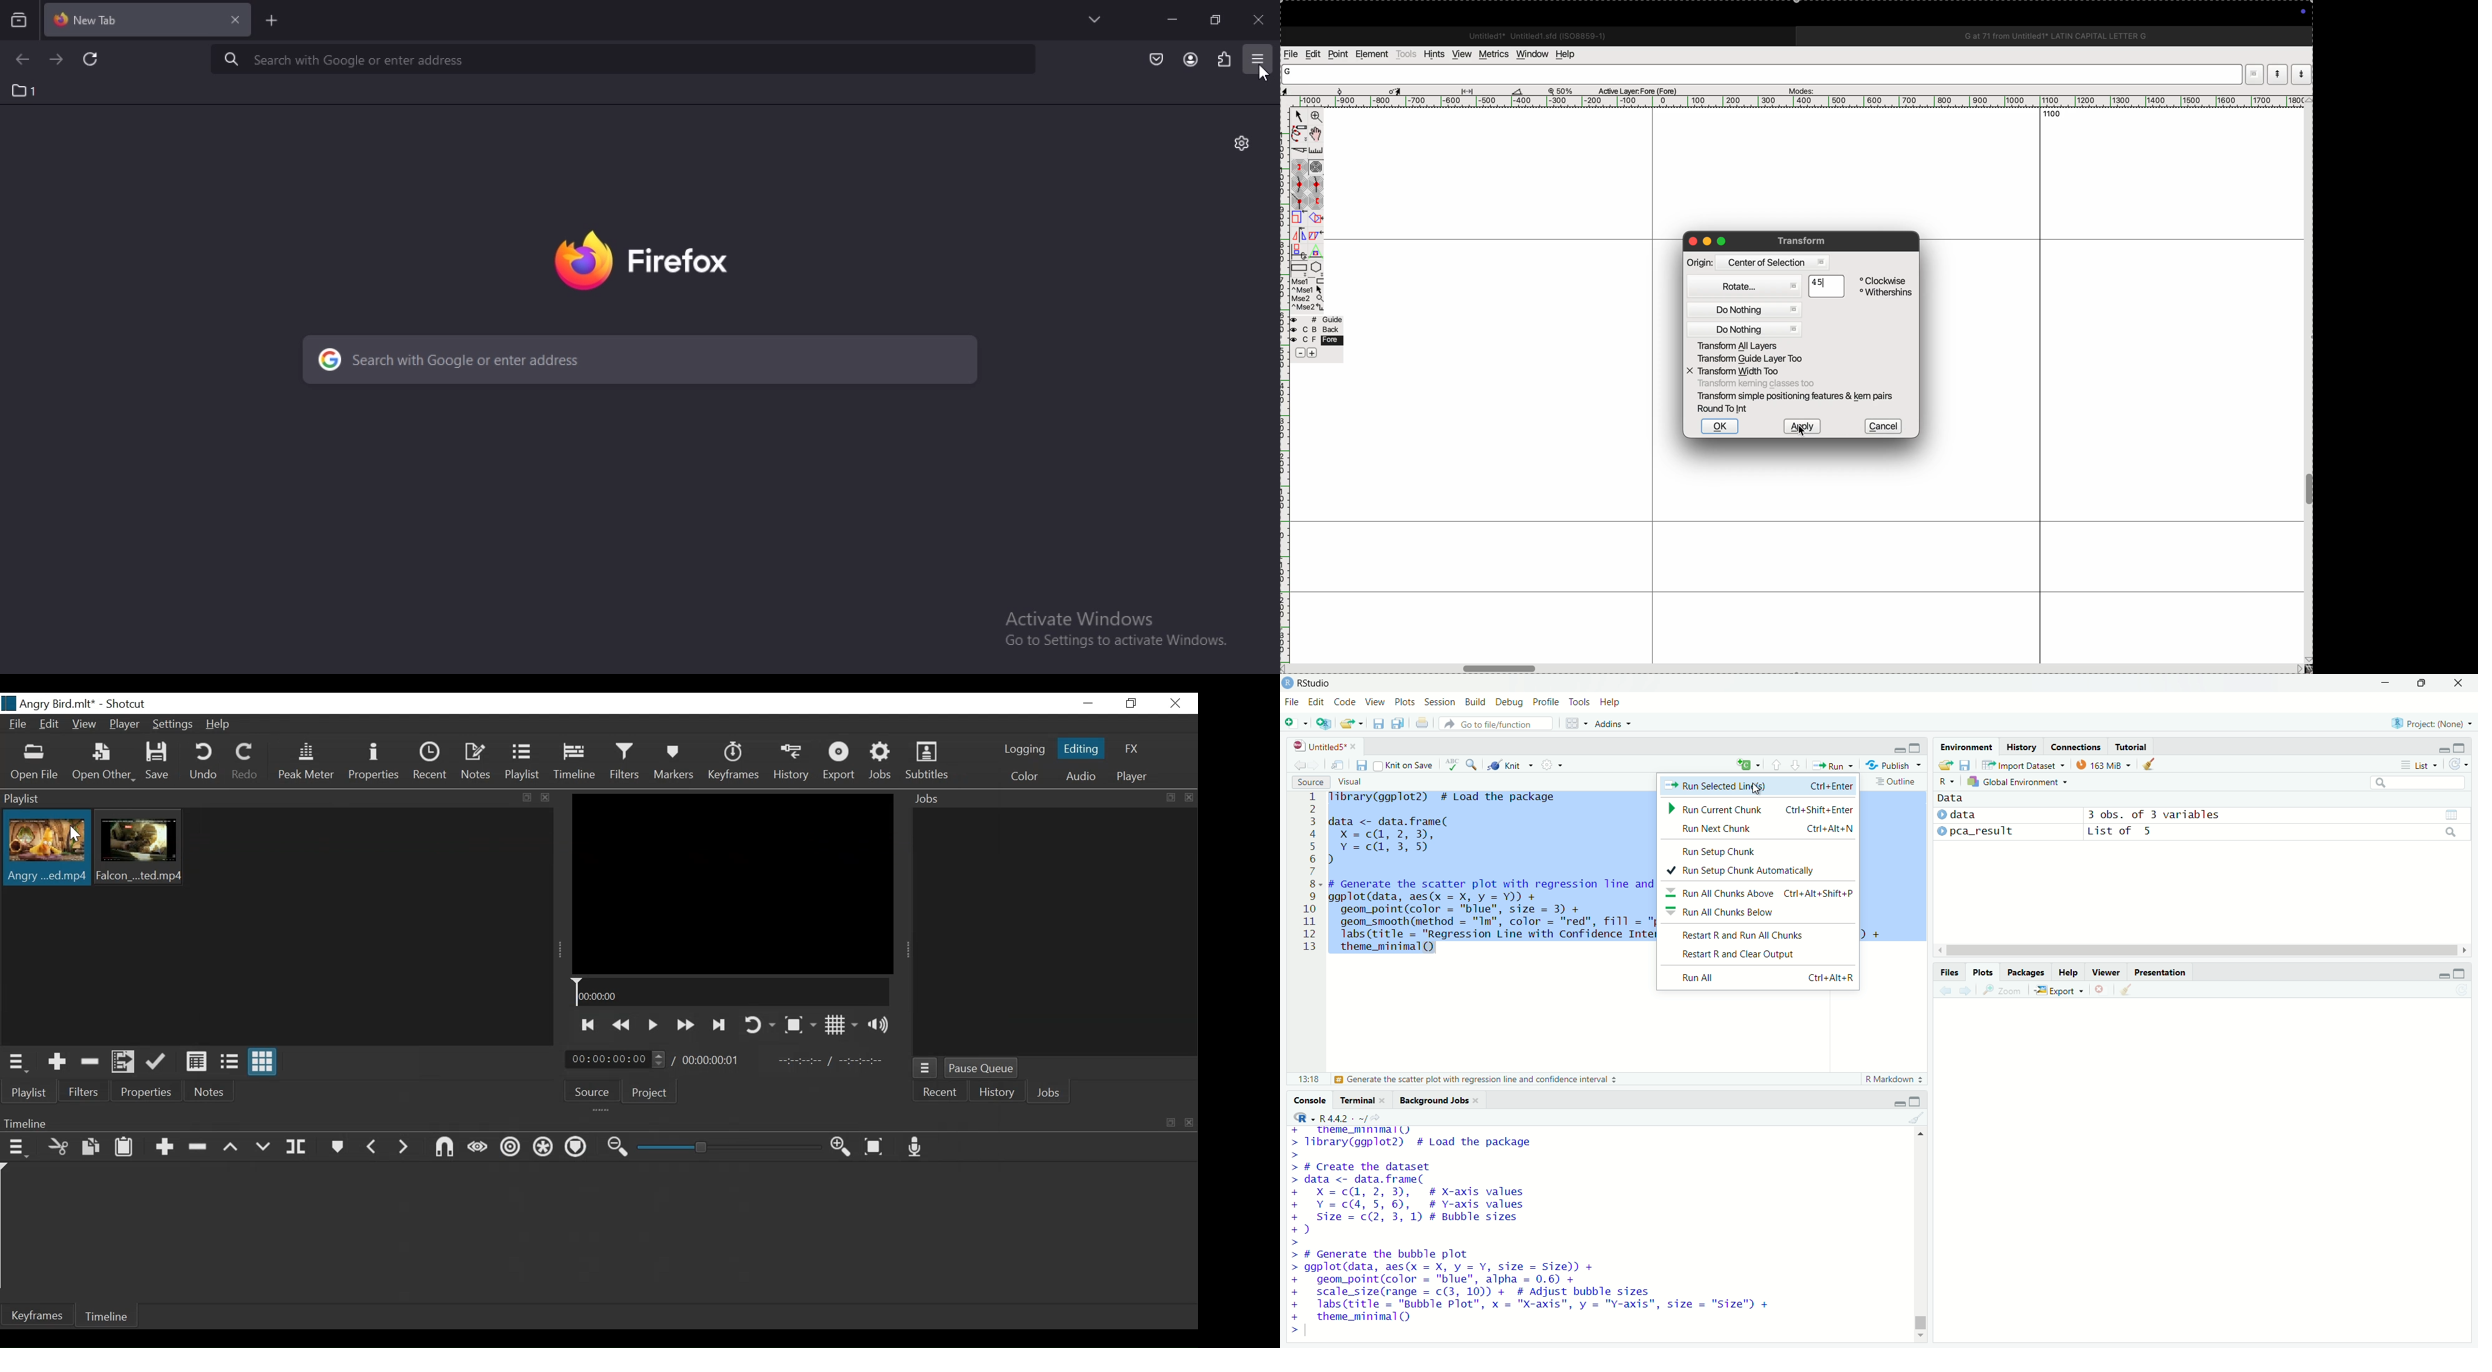 The width and height of the screenshot is (2492, 1372). What do you see at coordinates (1756, 849) in the screenshot?
I see `Run Setup Chunk` at bounding box center [1756, 849].